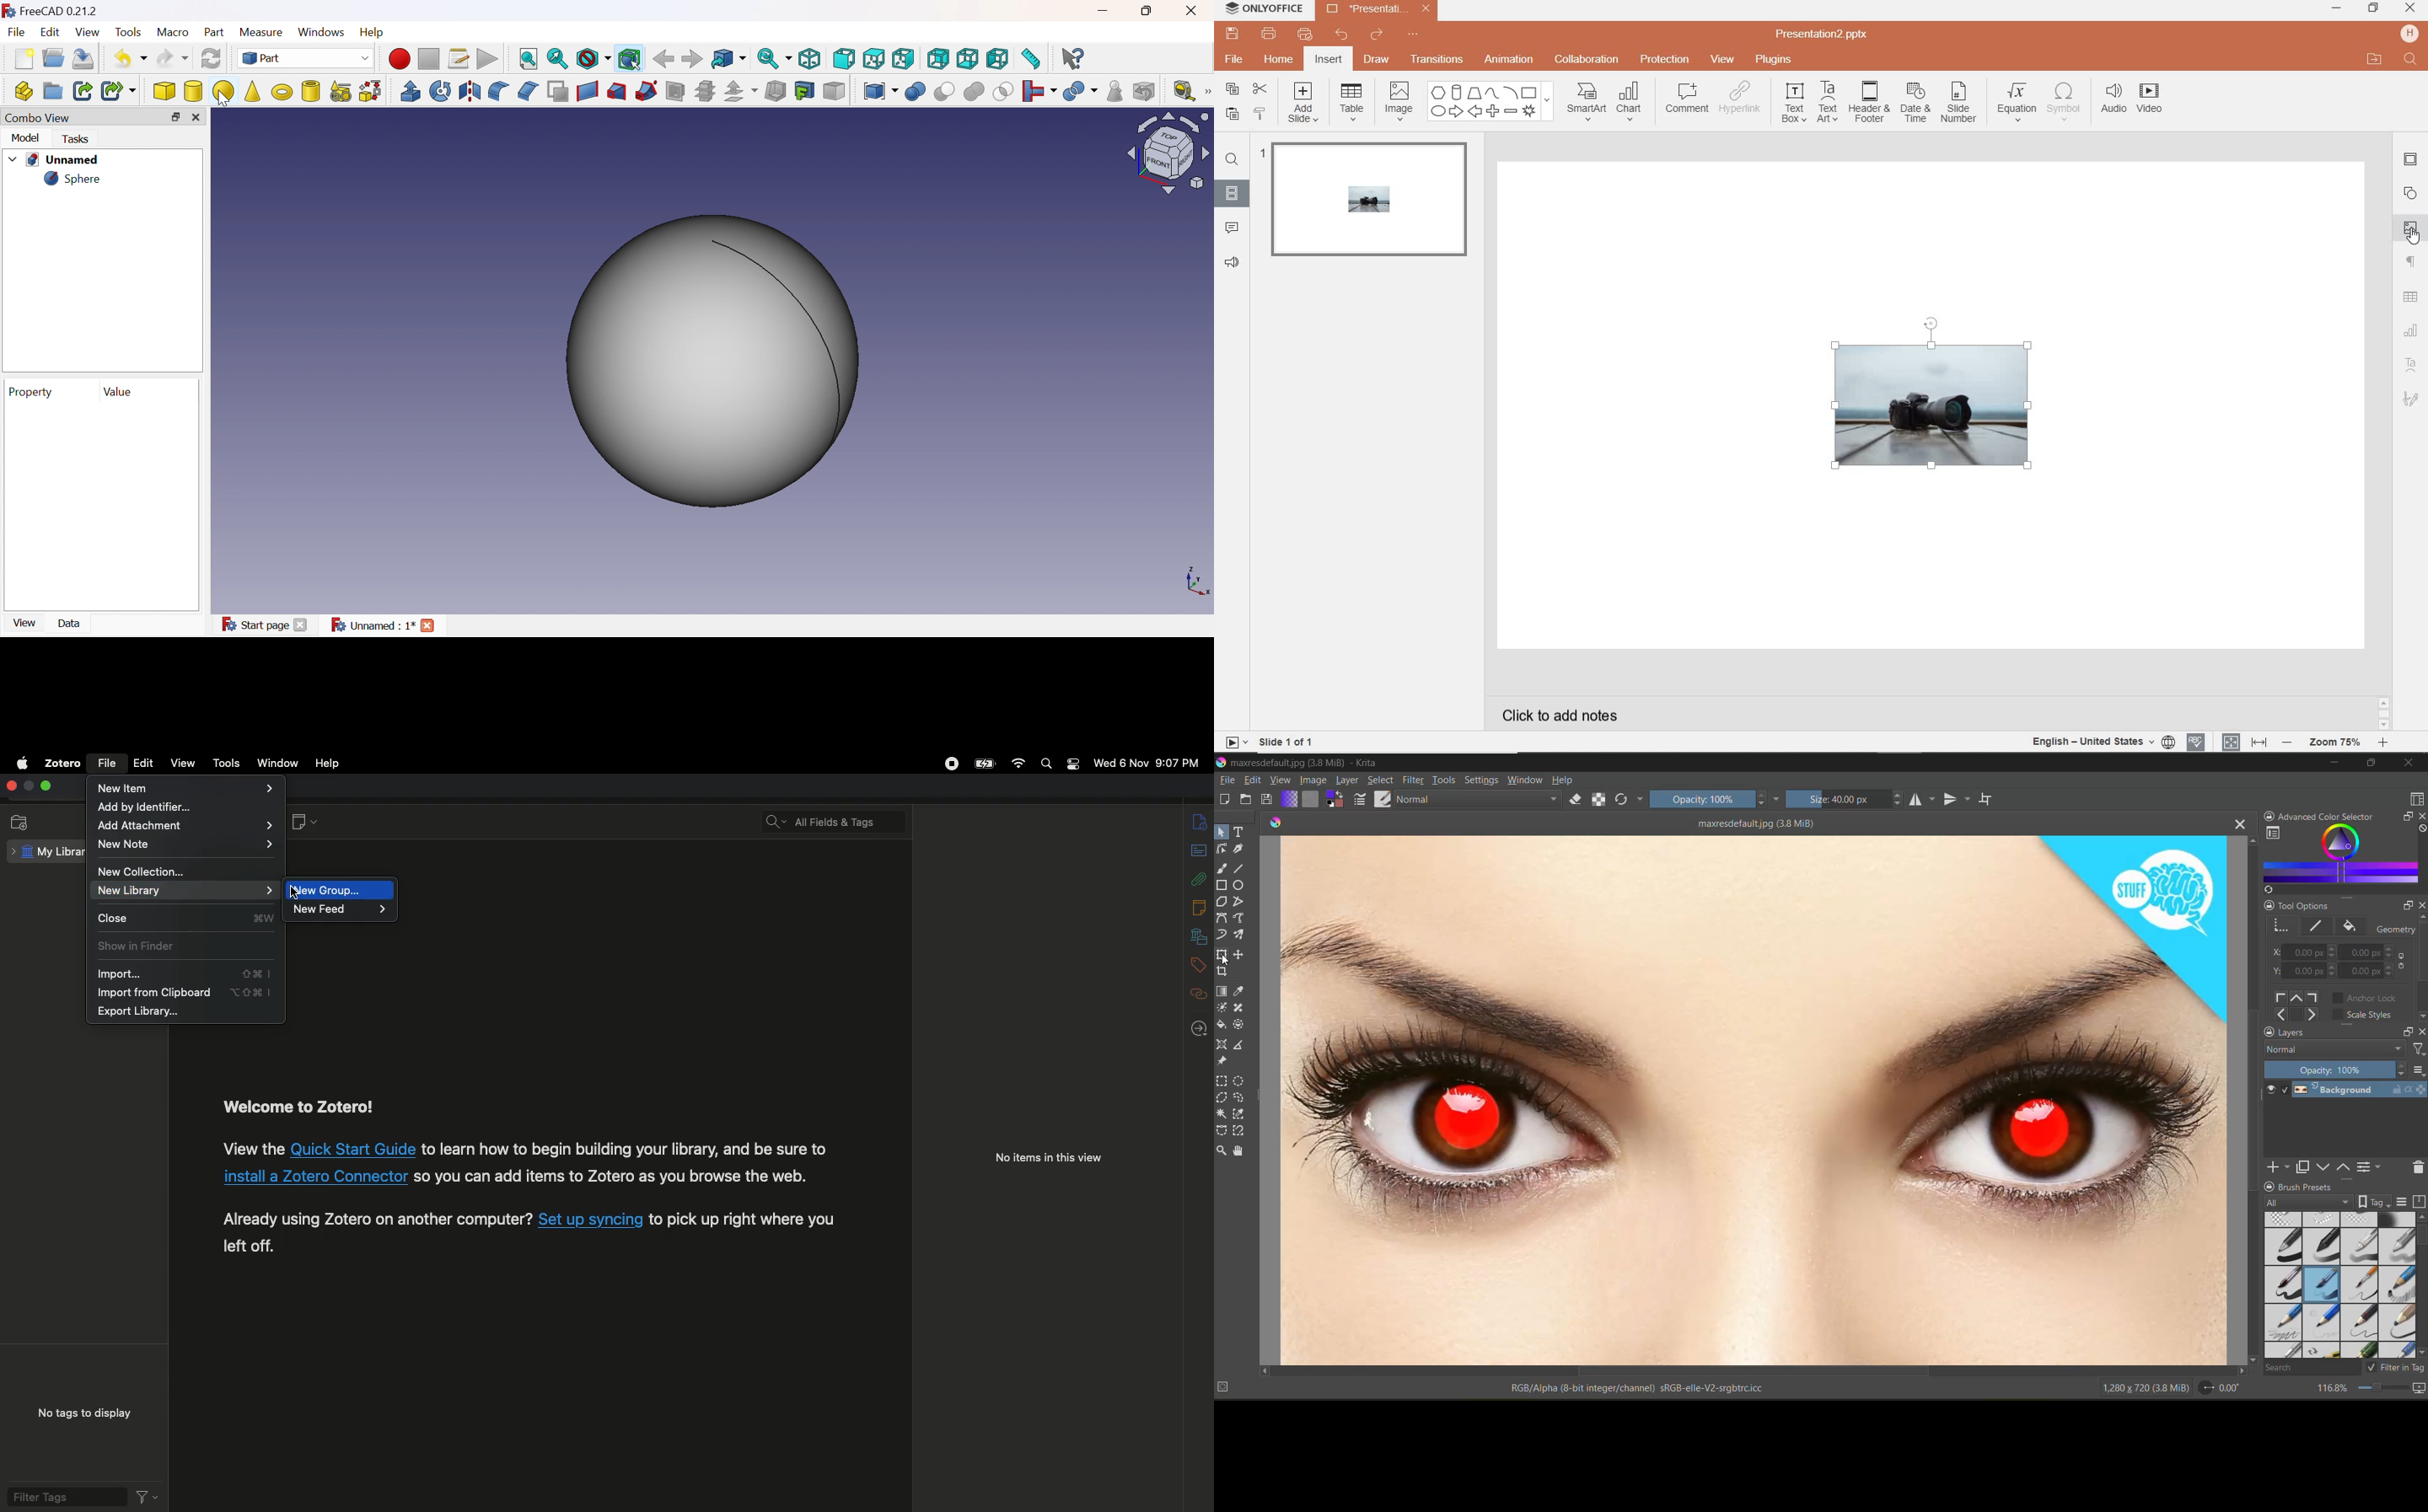 The width and height of the screenshot is (2436, 1512). What do you see at coordinates (591, 1220) in the screenshot?
I see `Set up syncing` at bounding box center [591, 1220].